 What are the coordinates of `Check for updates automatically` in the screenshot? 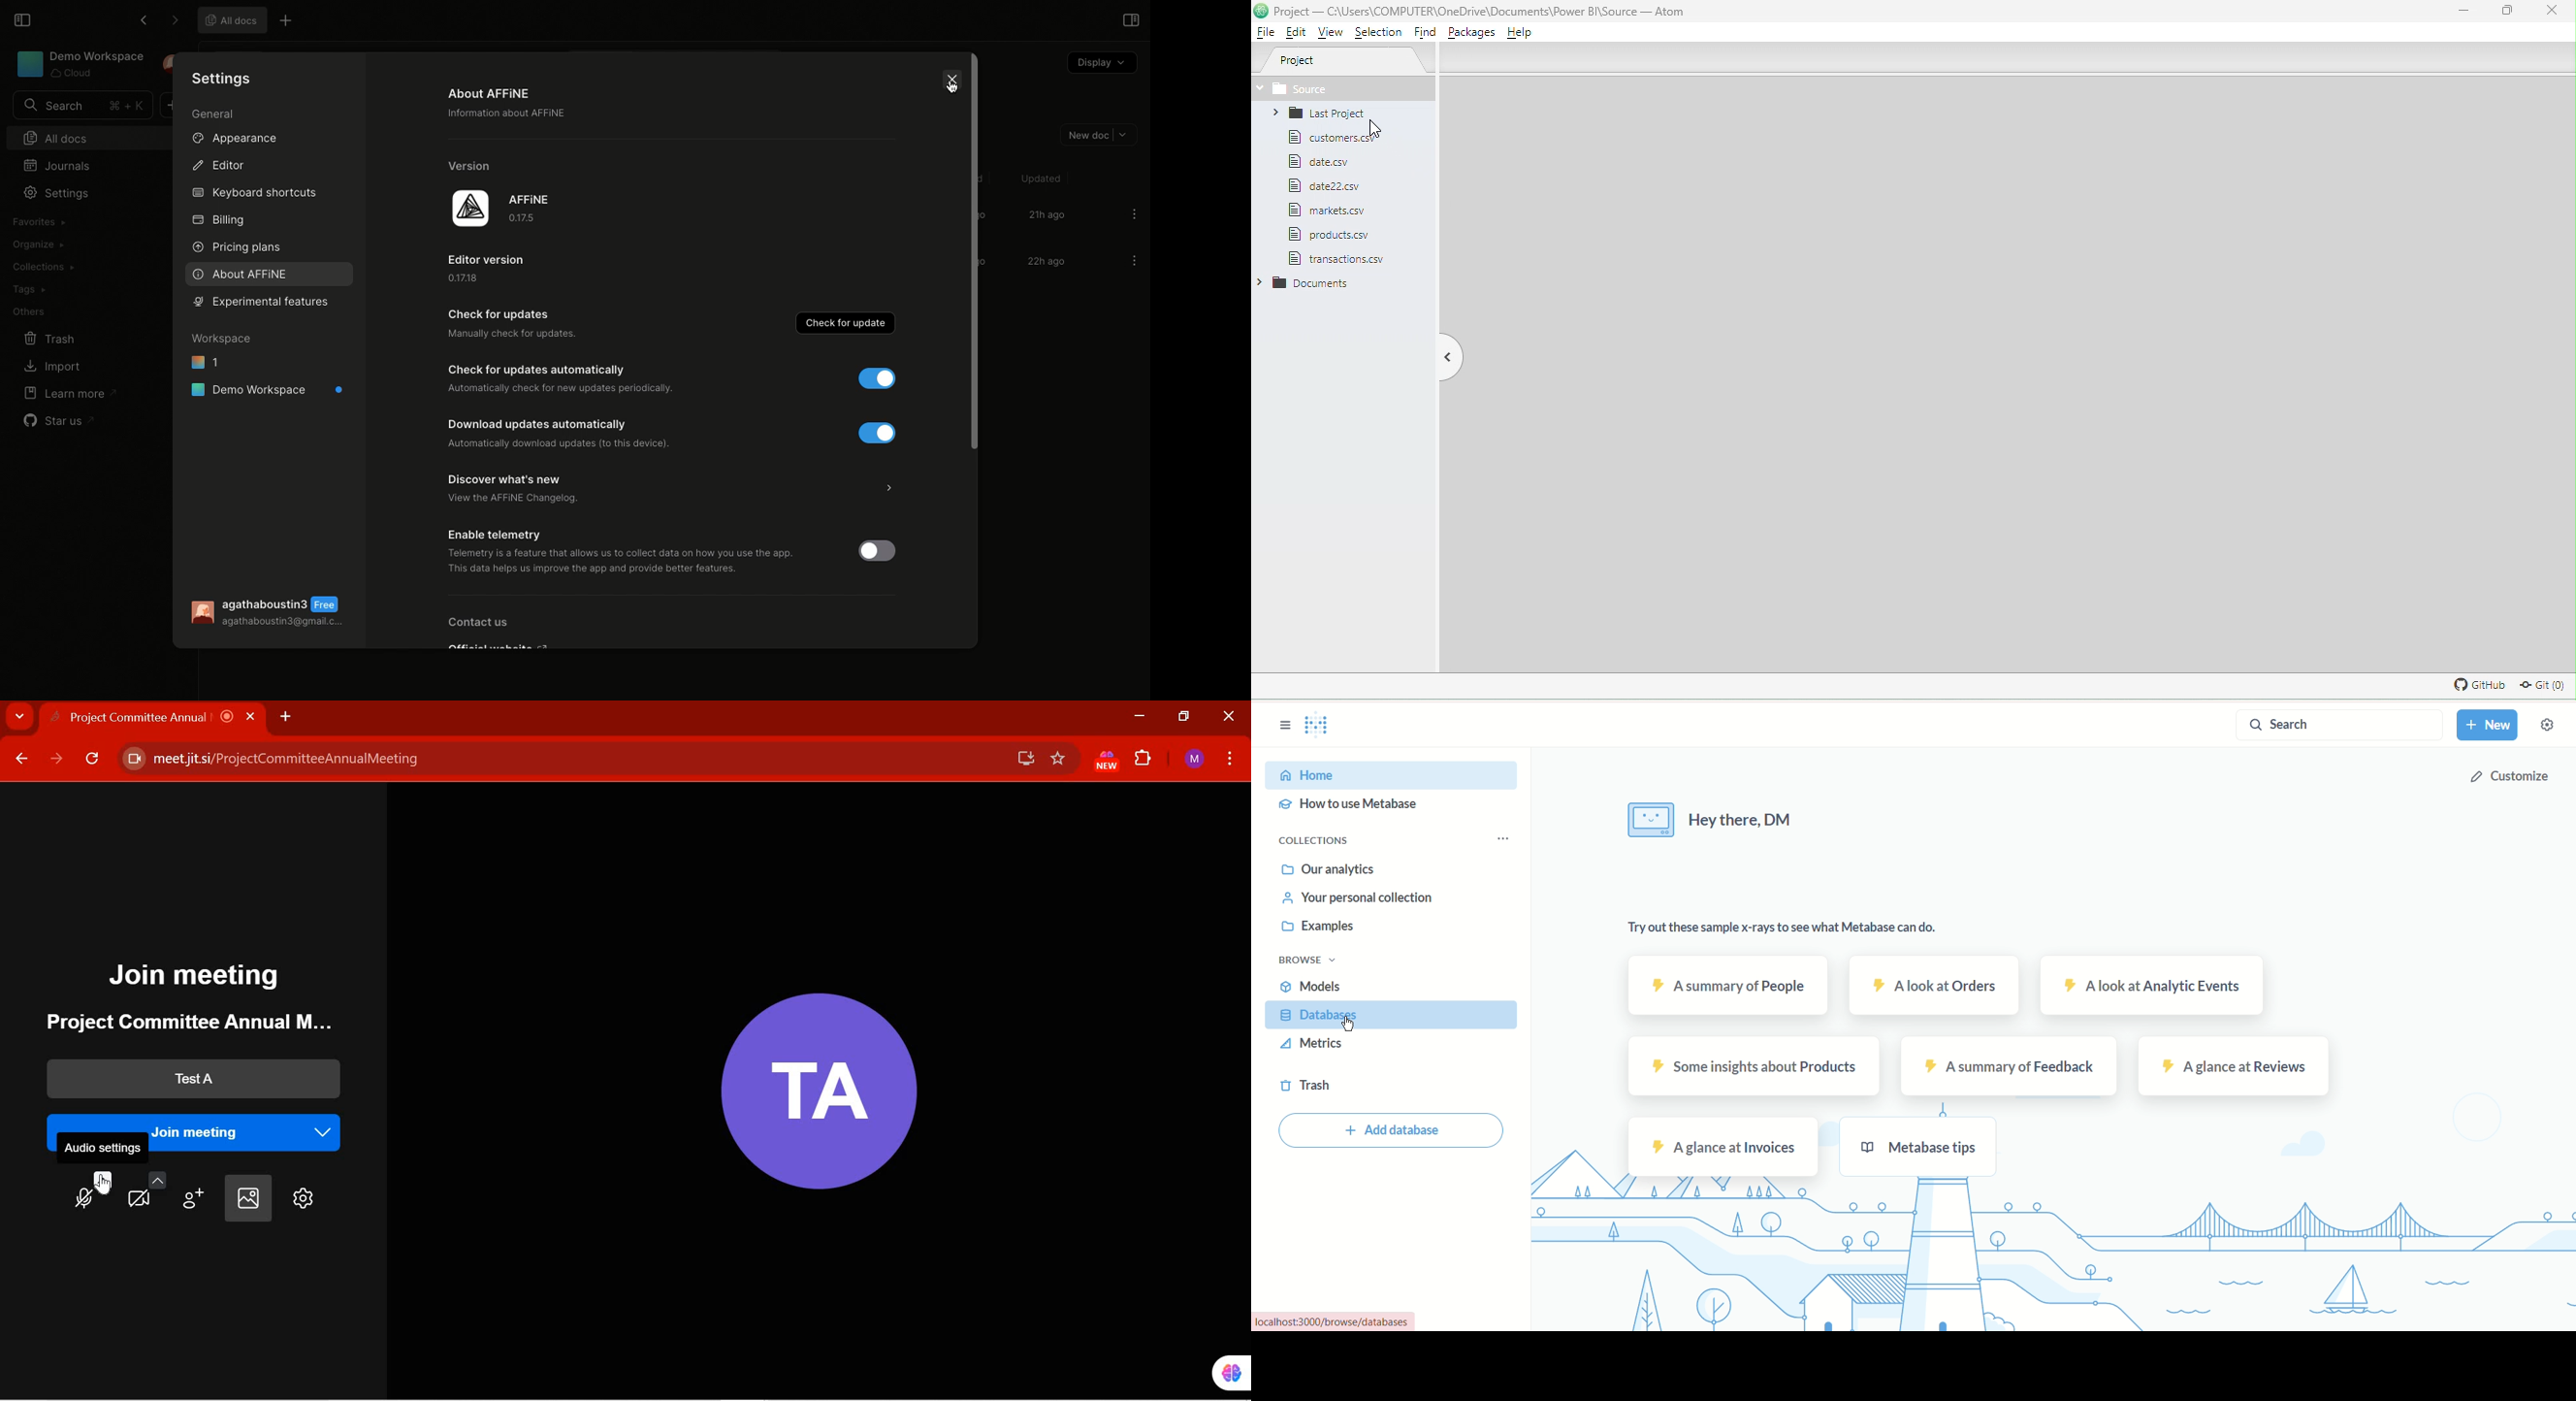 It's located at (568, 379).